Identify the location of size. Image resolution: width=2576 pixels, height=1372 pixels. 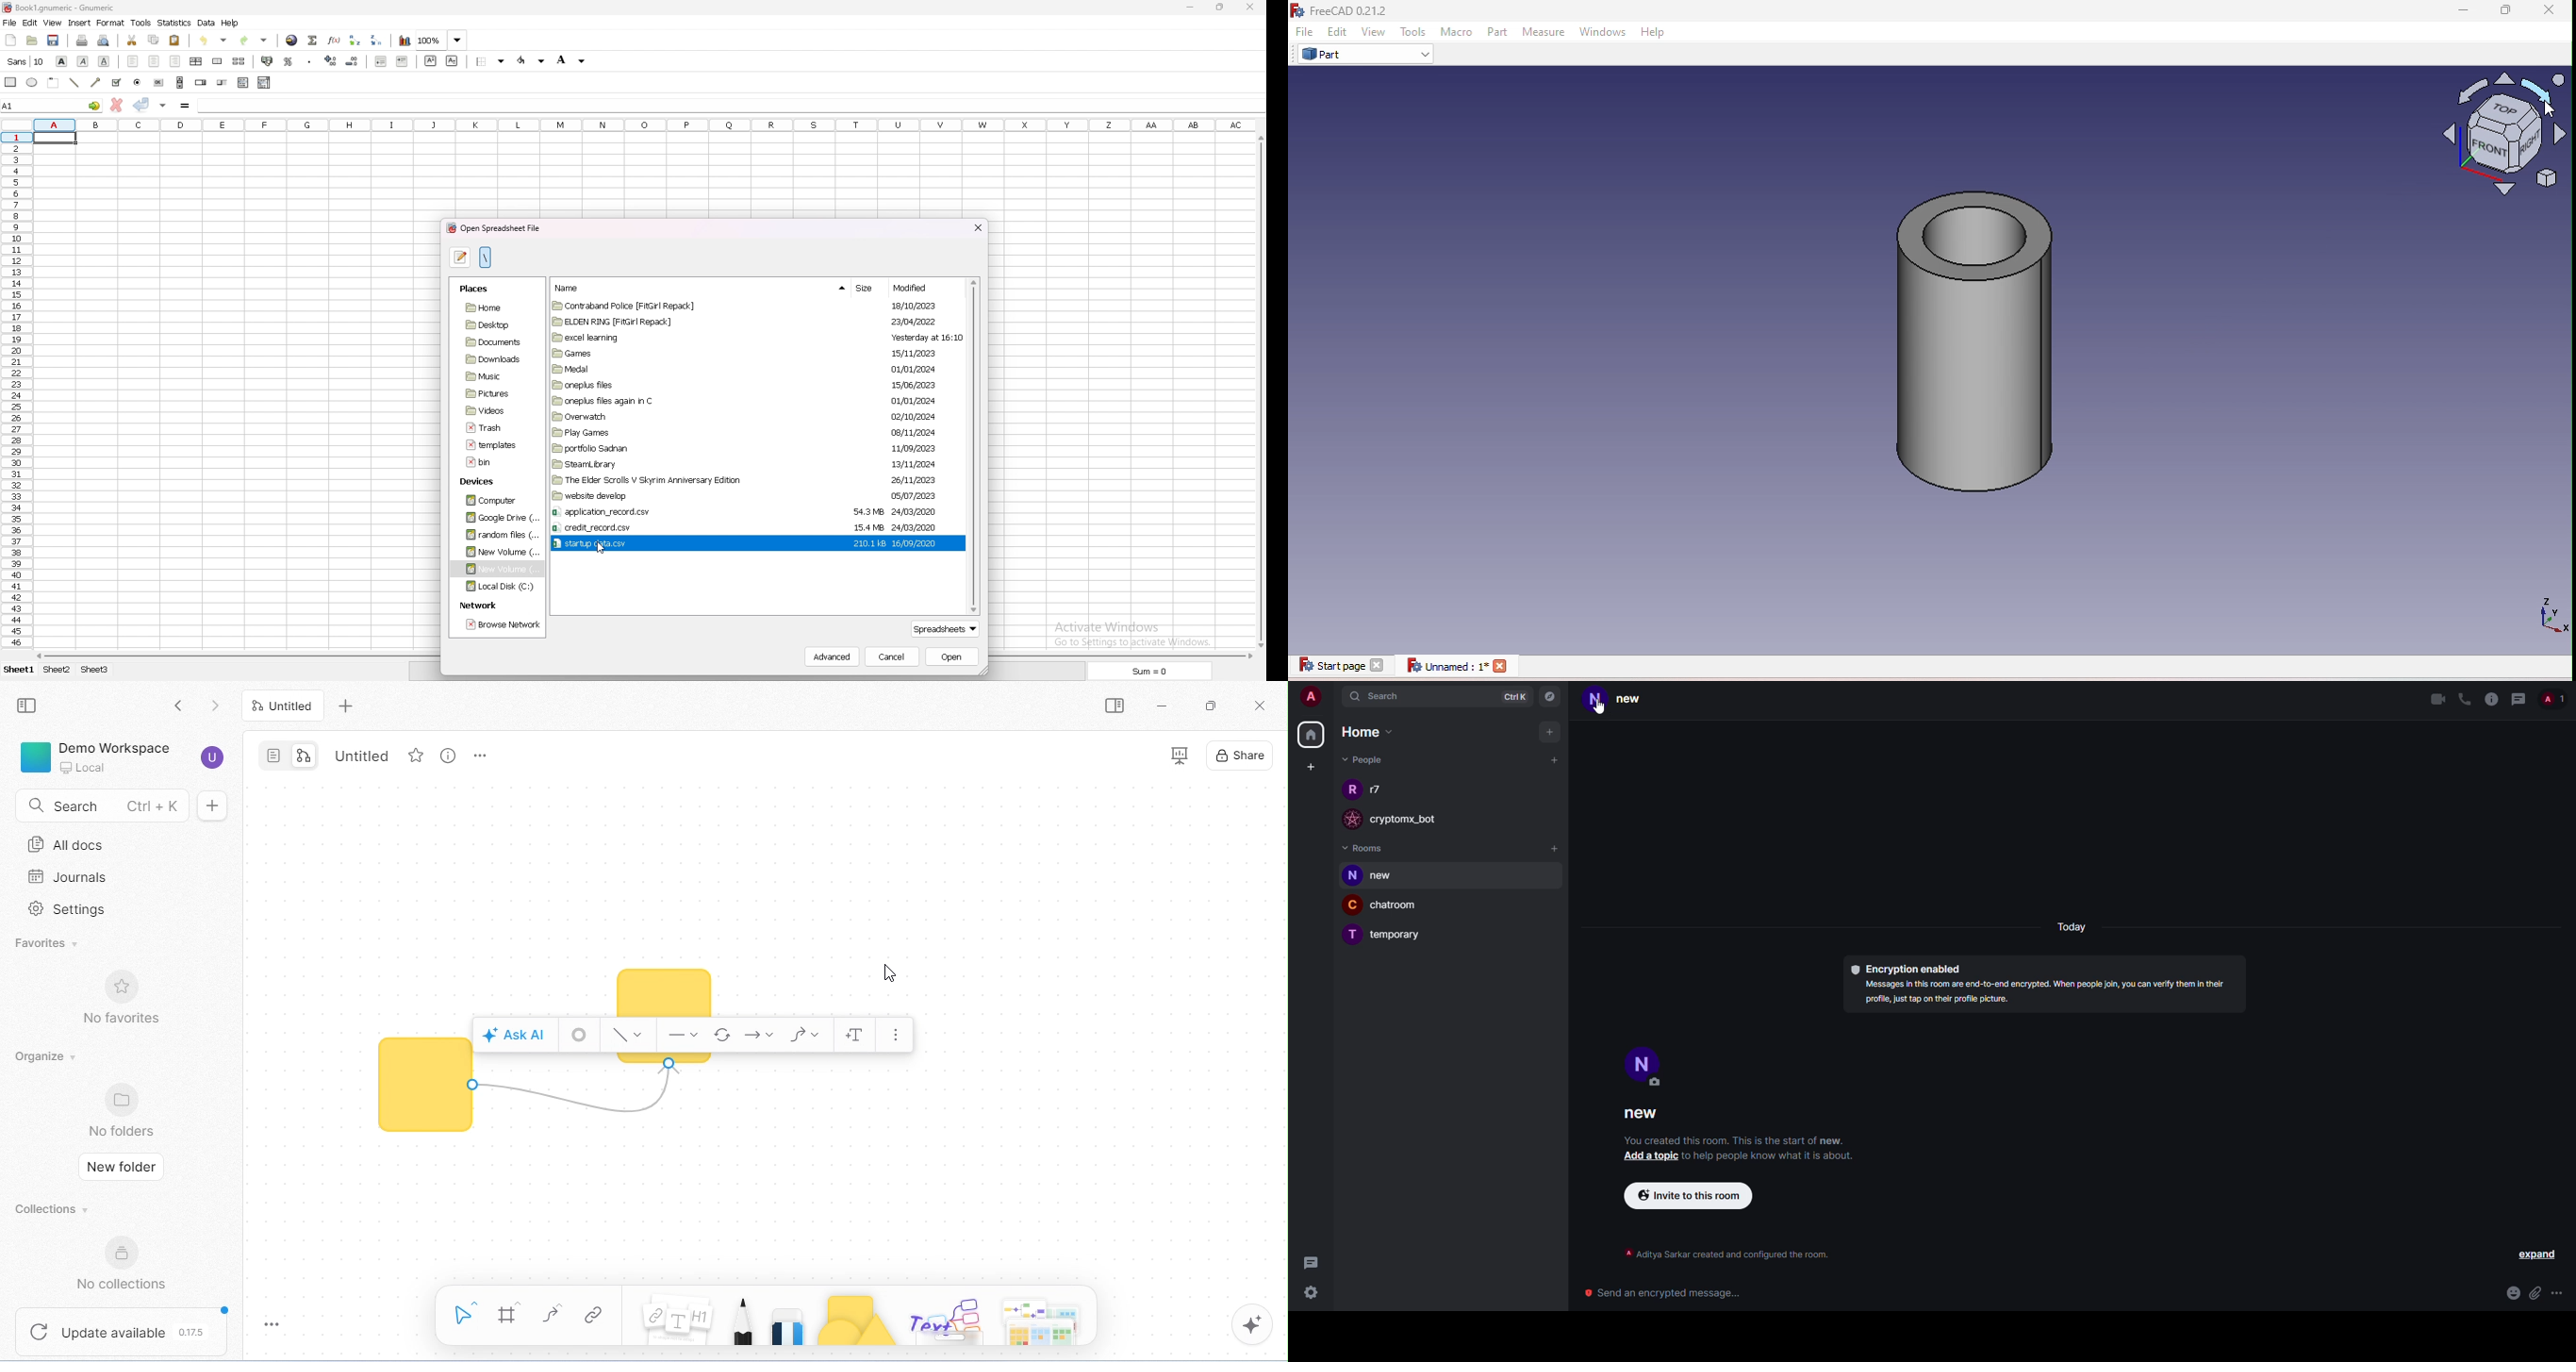
(869, 286).